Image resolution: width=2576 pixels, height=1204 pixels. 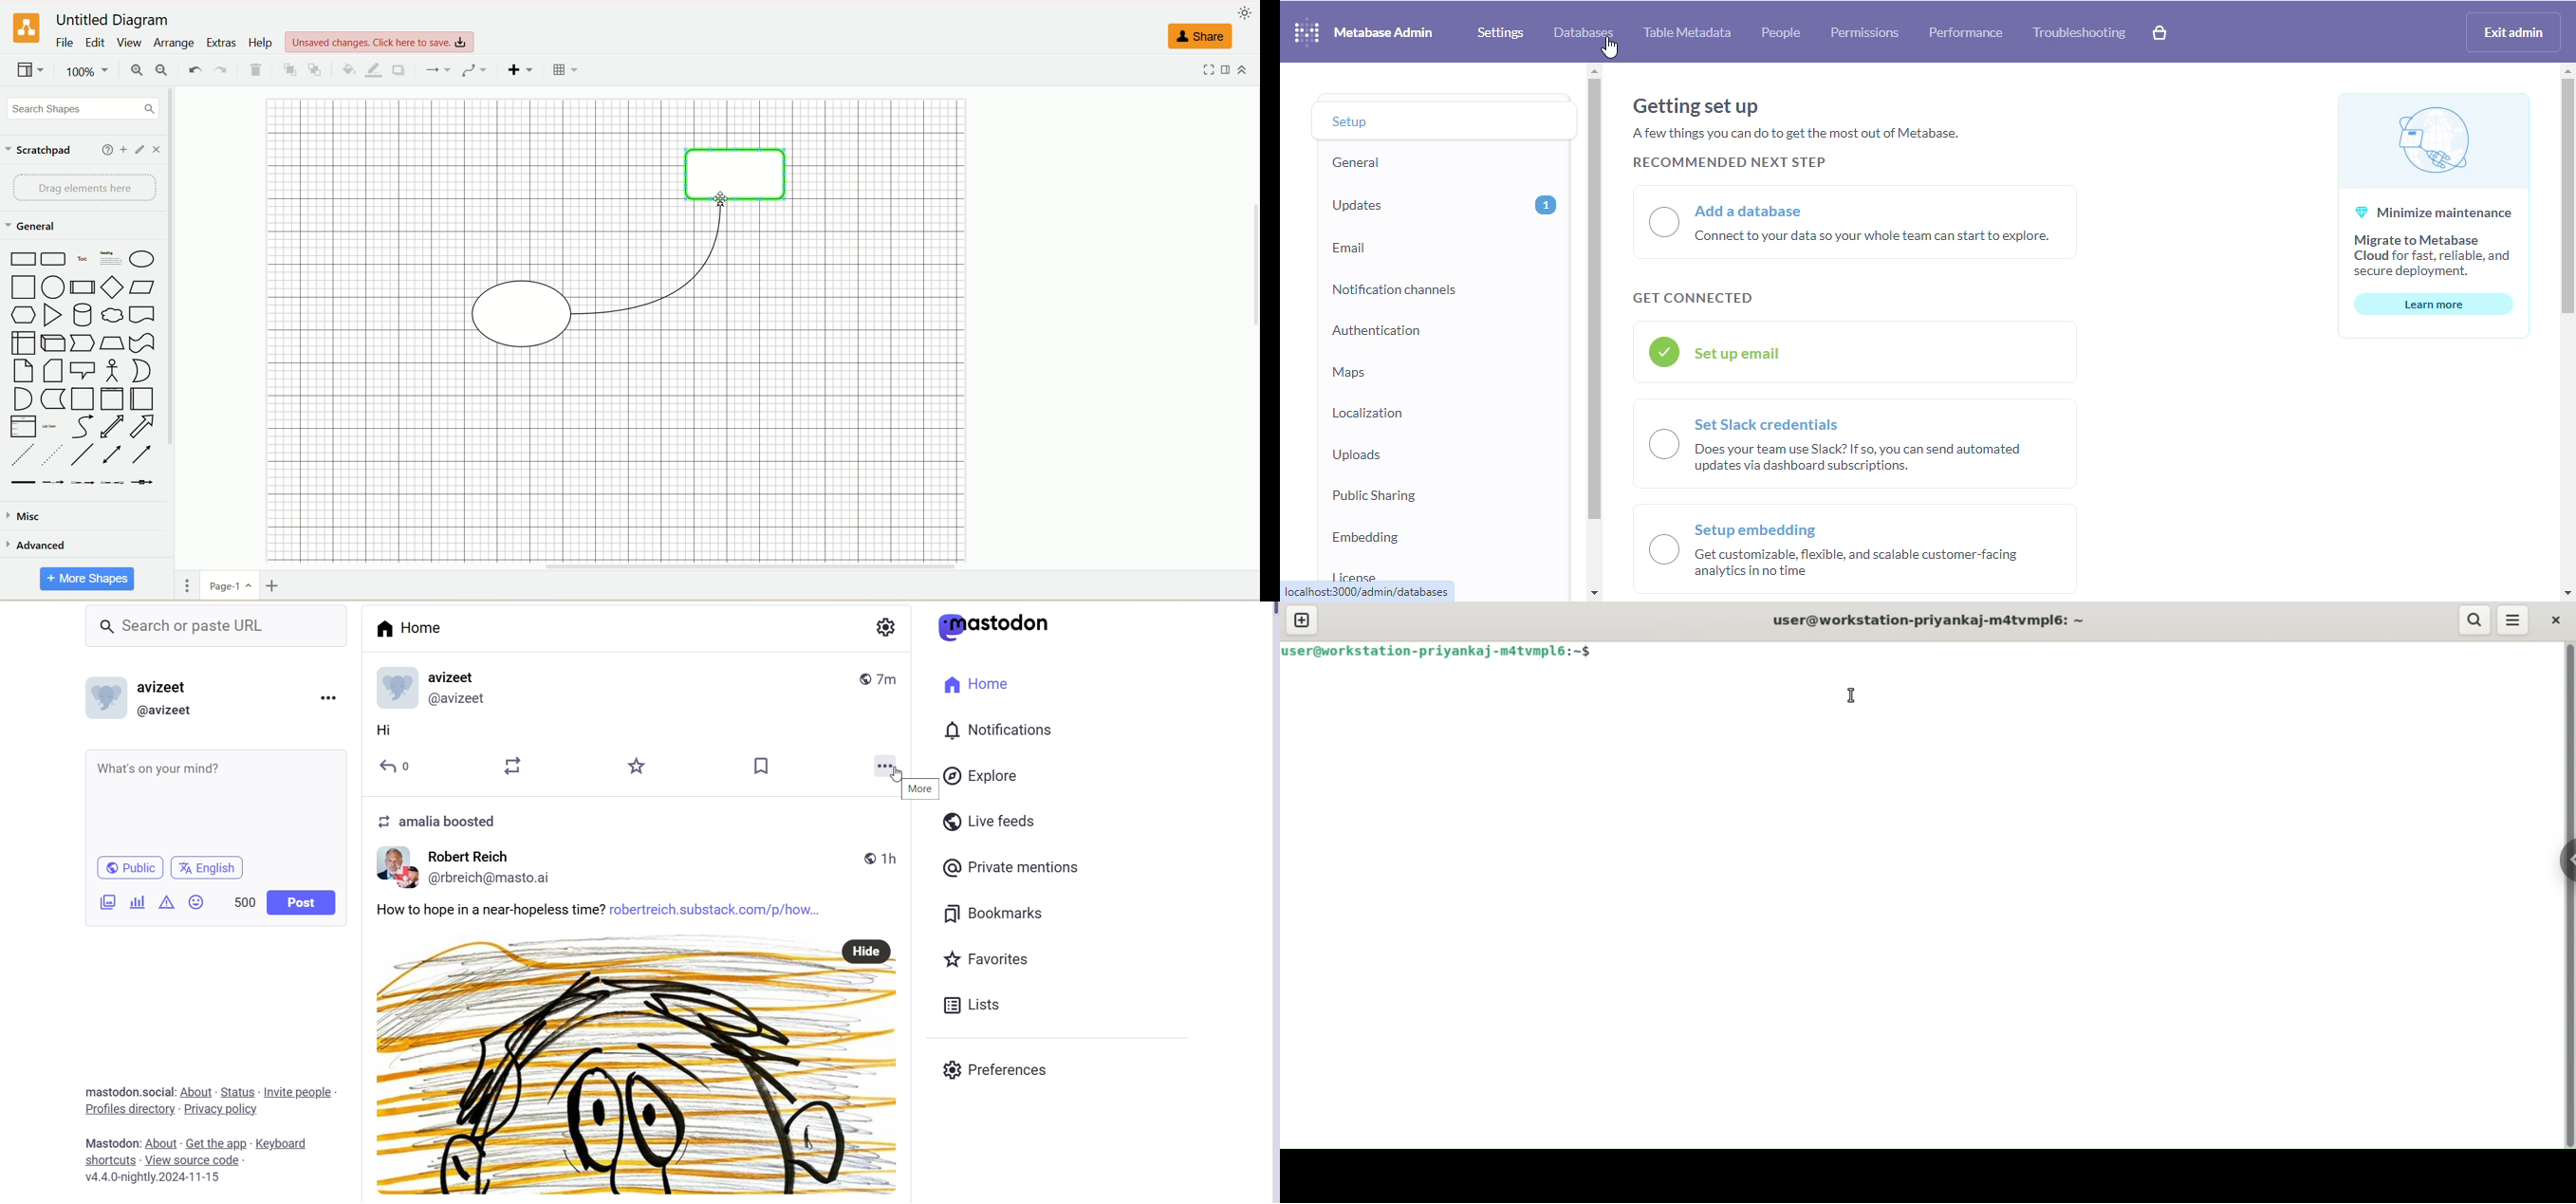 I want to click on search shapes, so click(x=78, y=108).